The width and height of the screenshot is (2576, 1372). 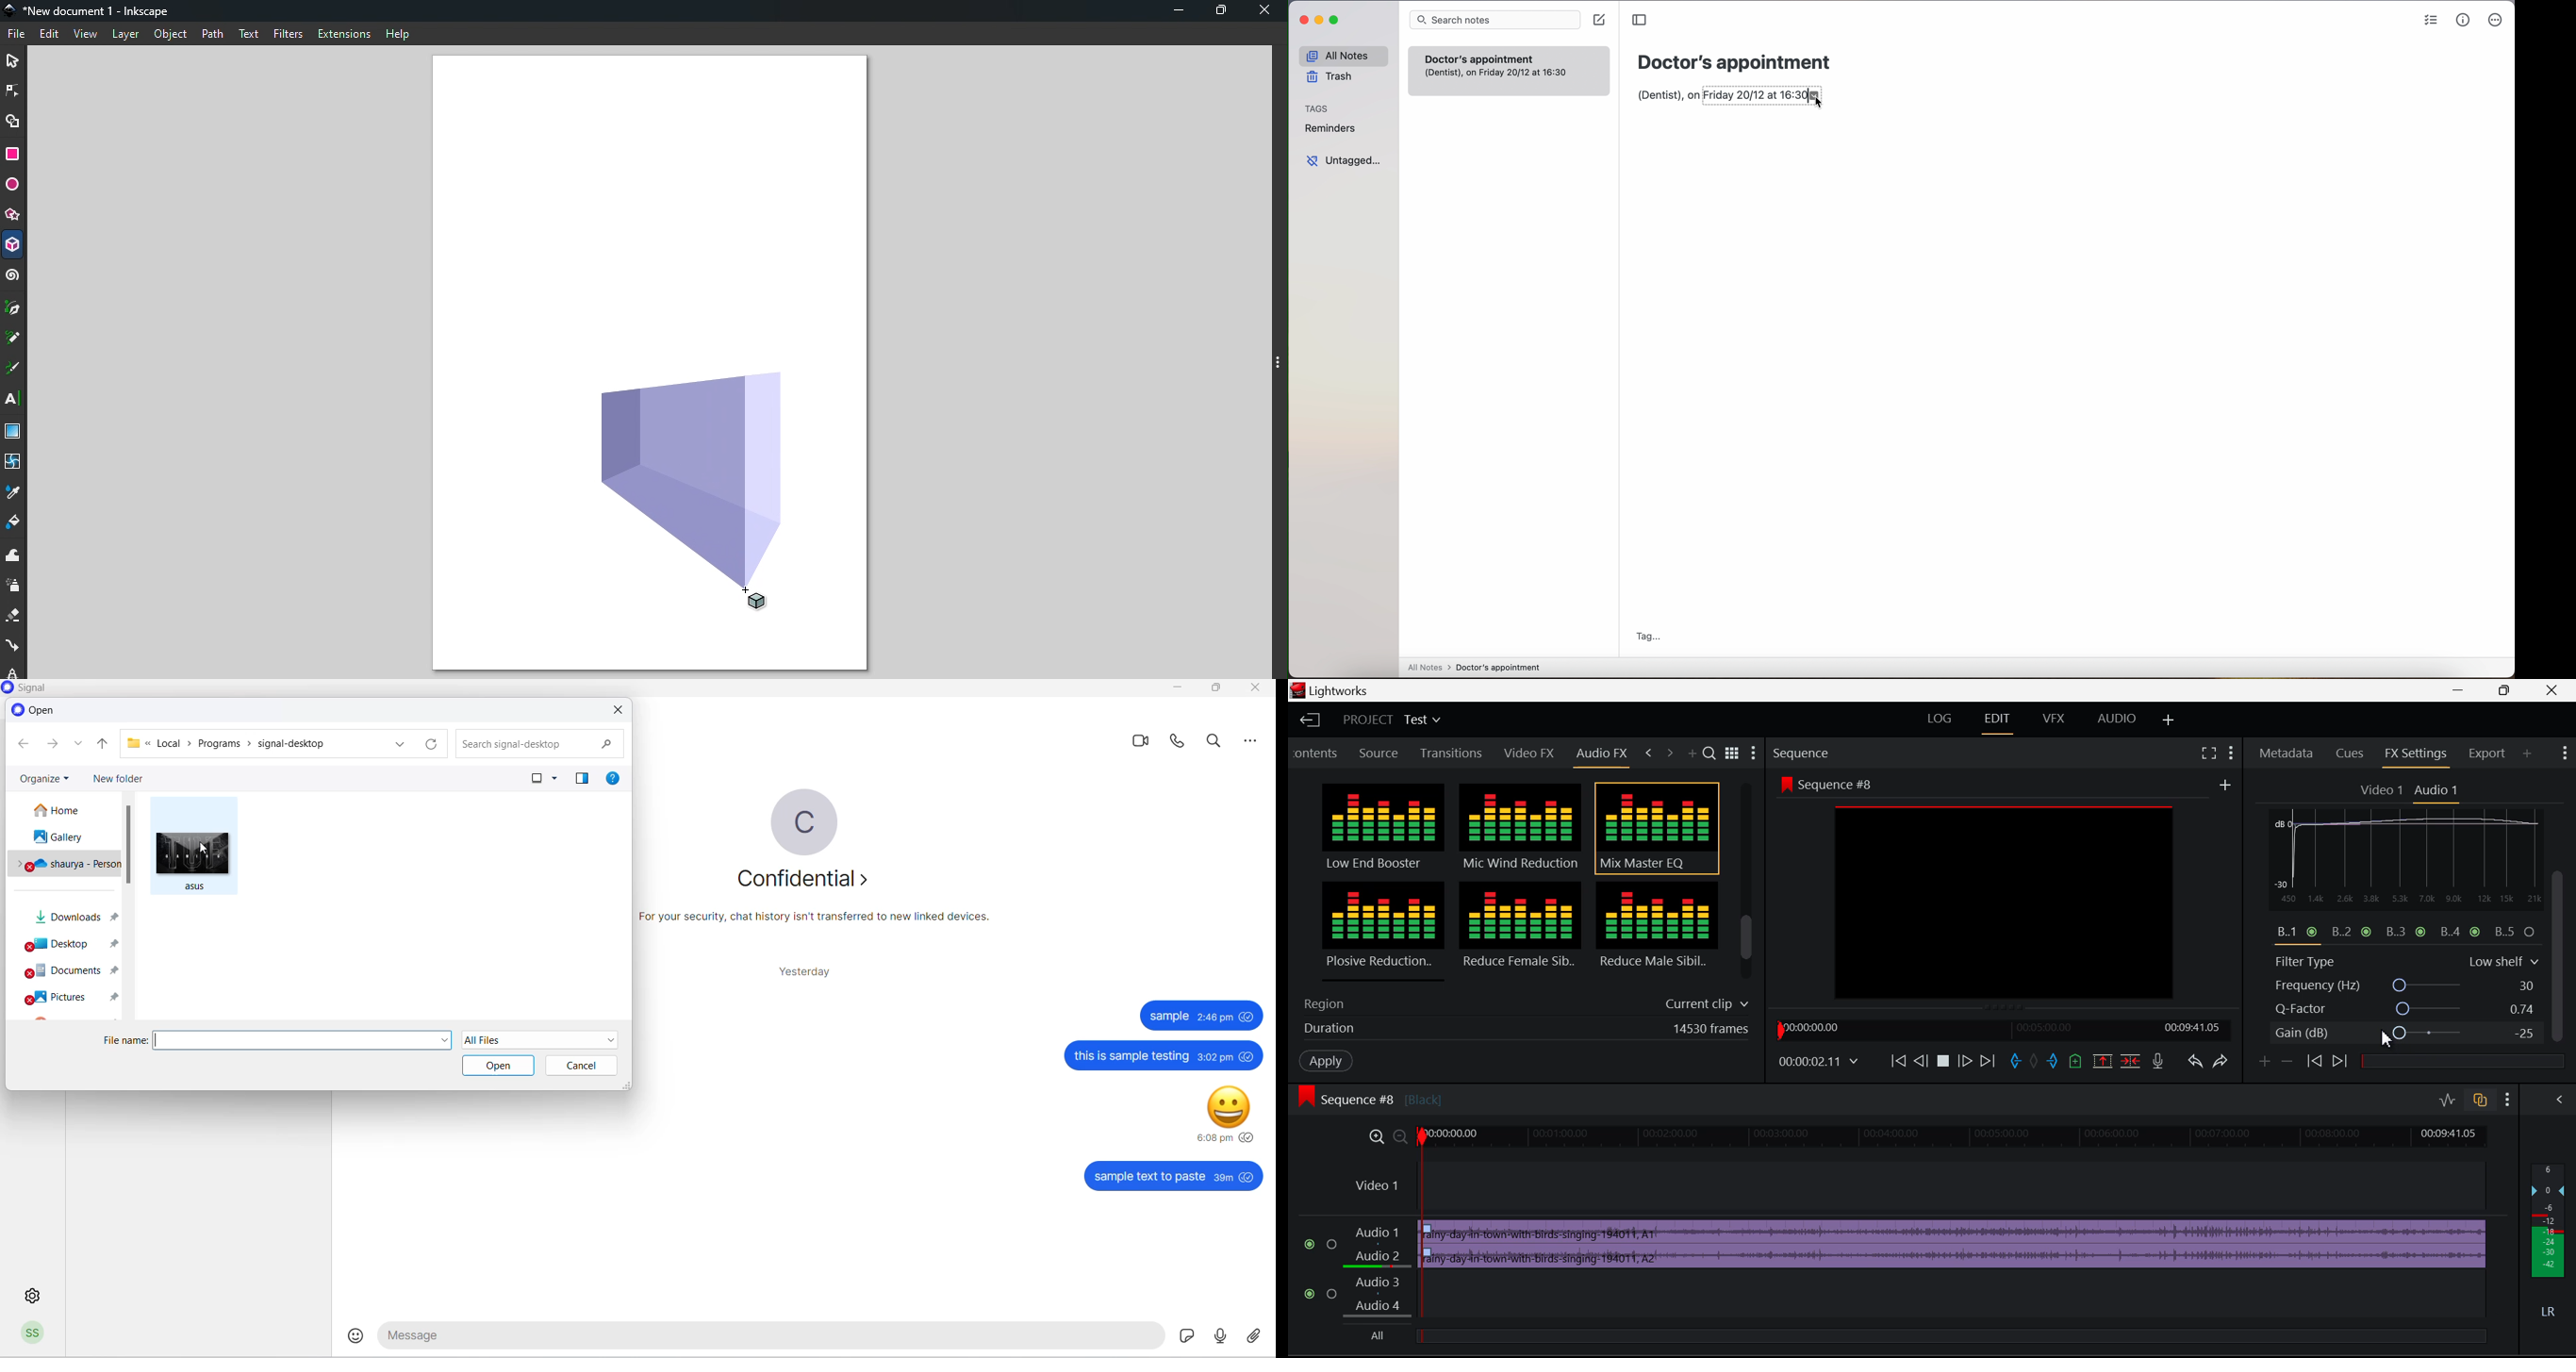 I want to click on maximize, so click(x=1336, y=20).